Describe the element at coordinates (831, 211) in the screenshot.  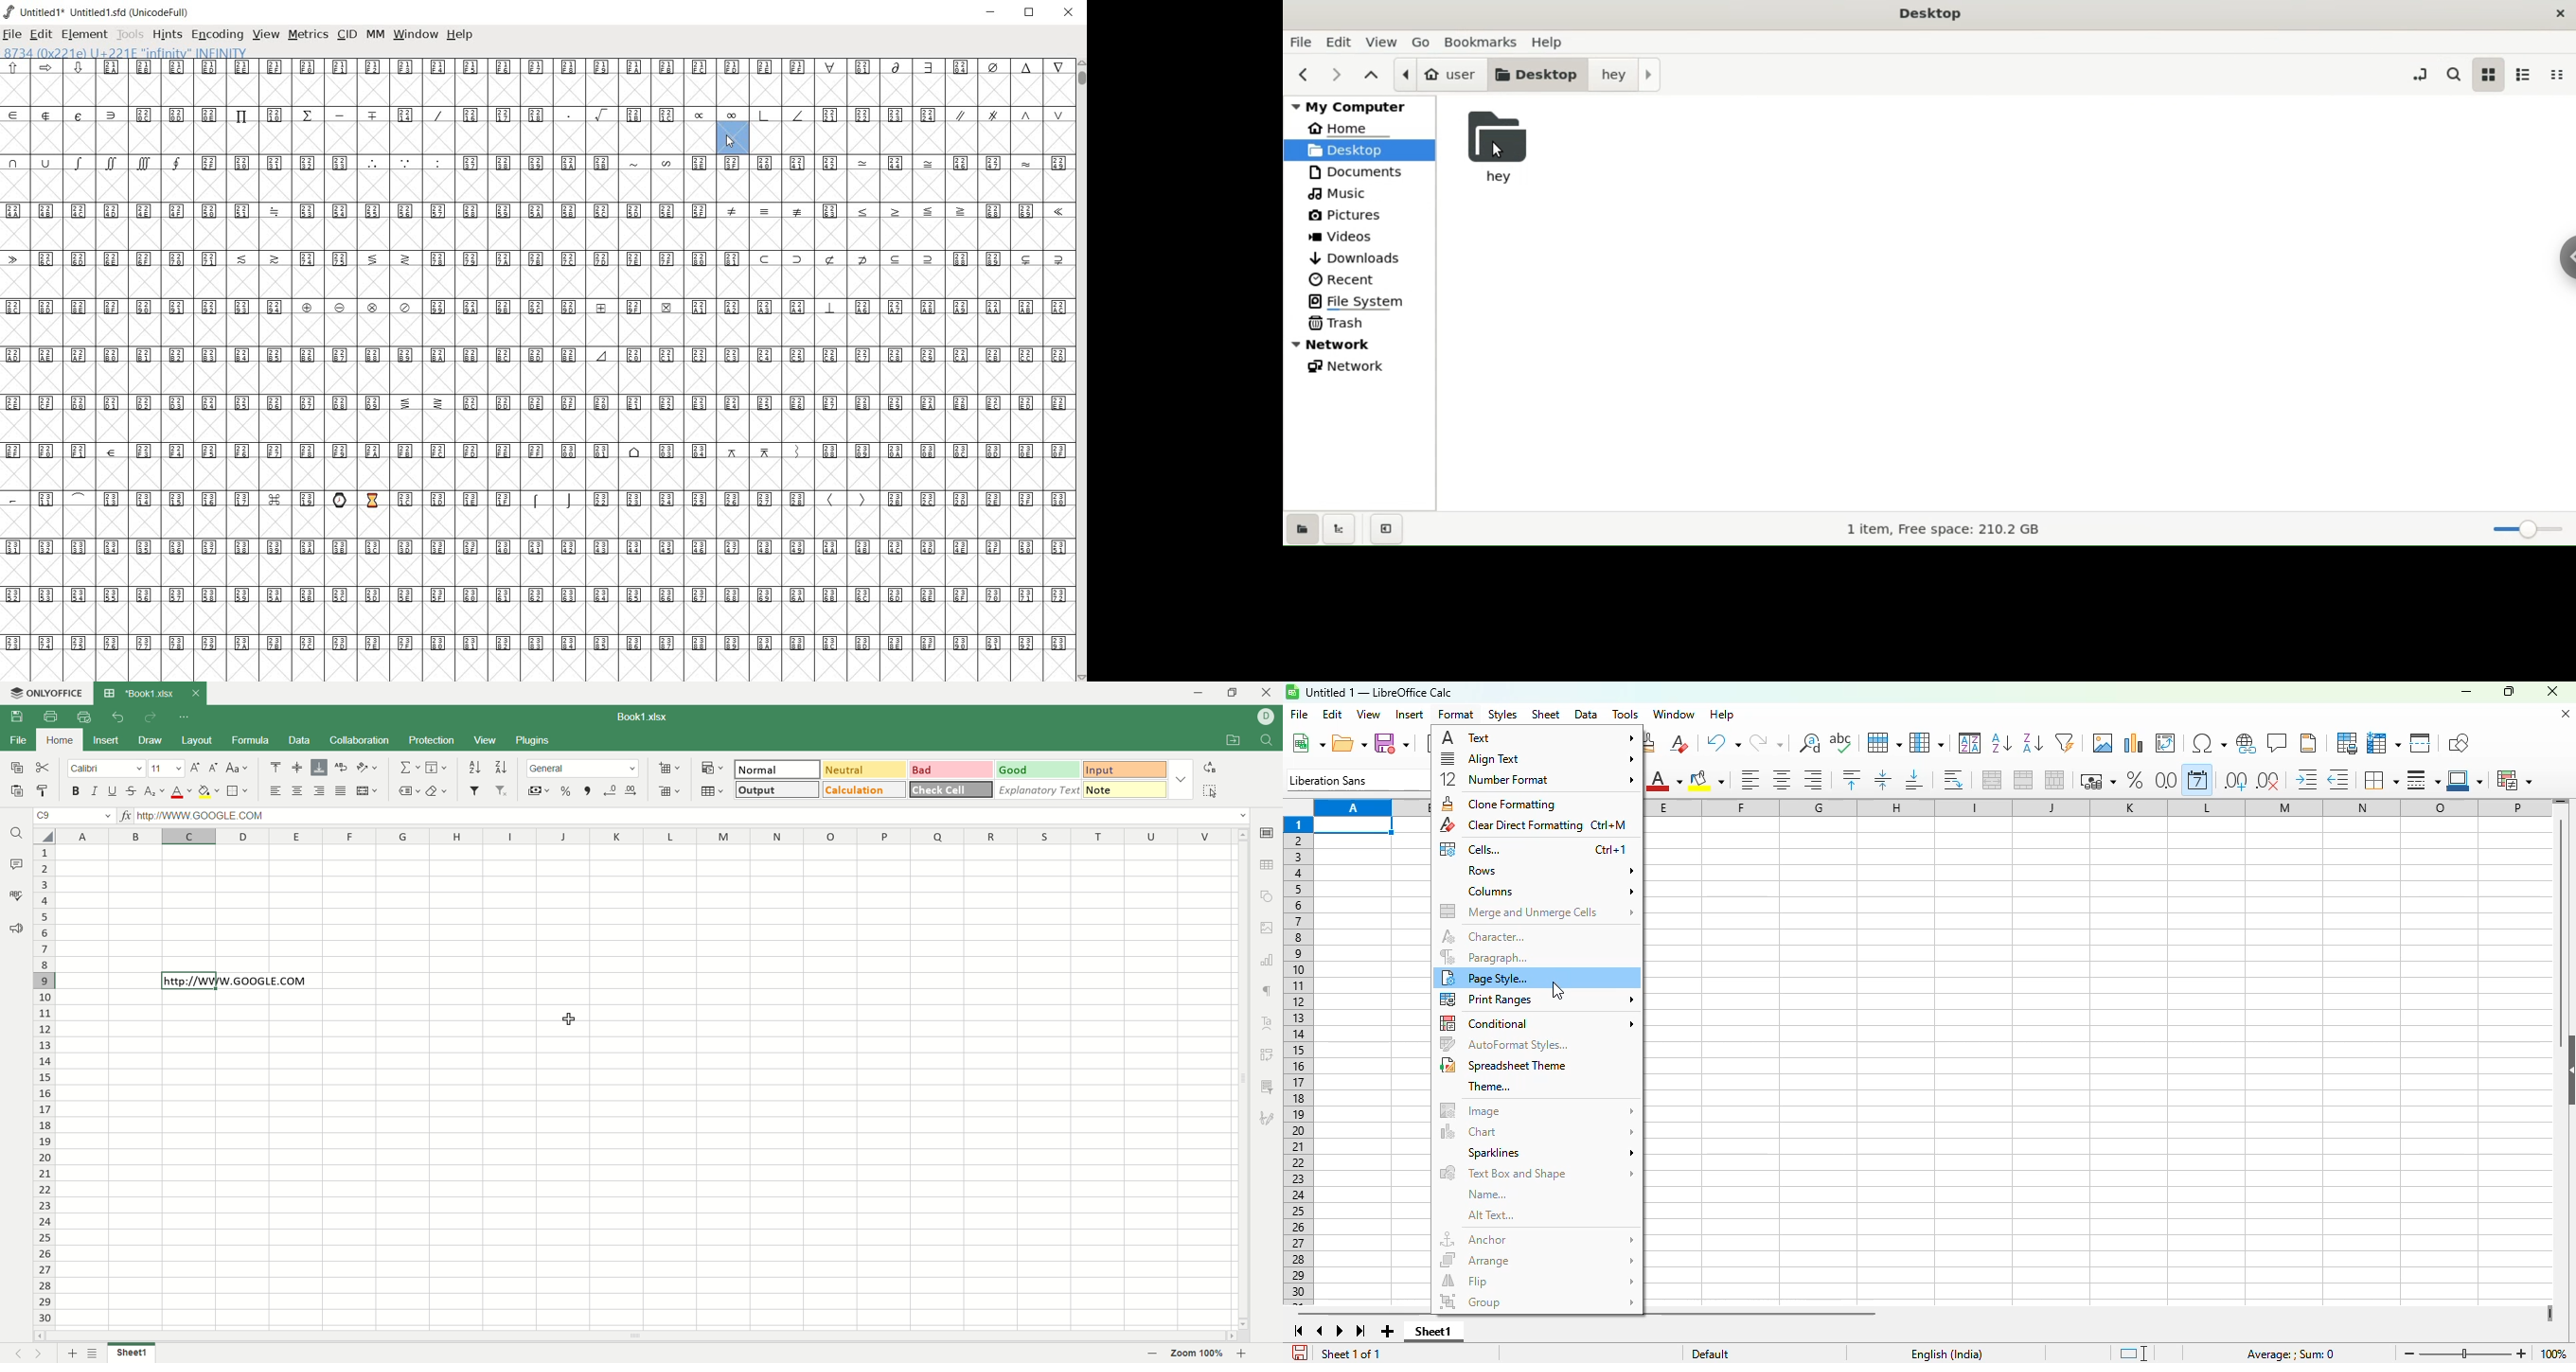
I see `Unicode code points` at that location.